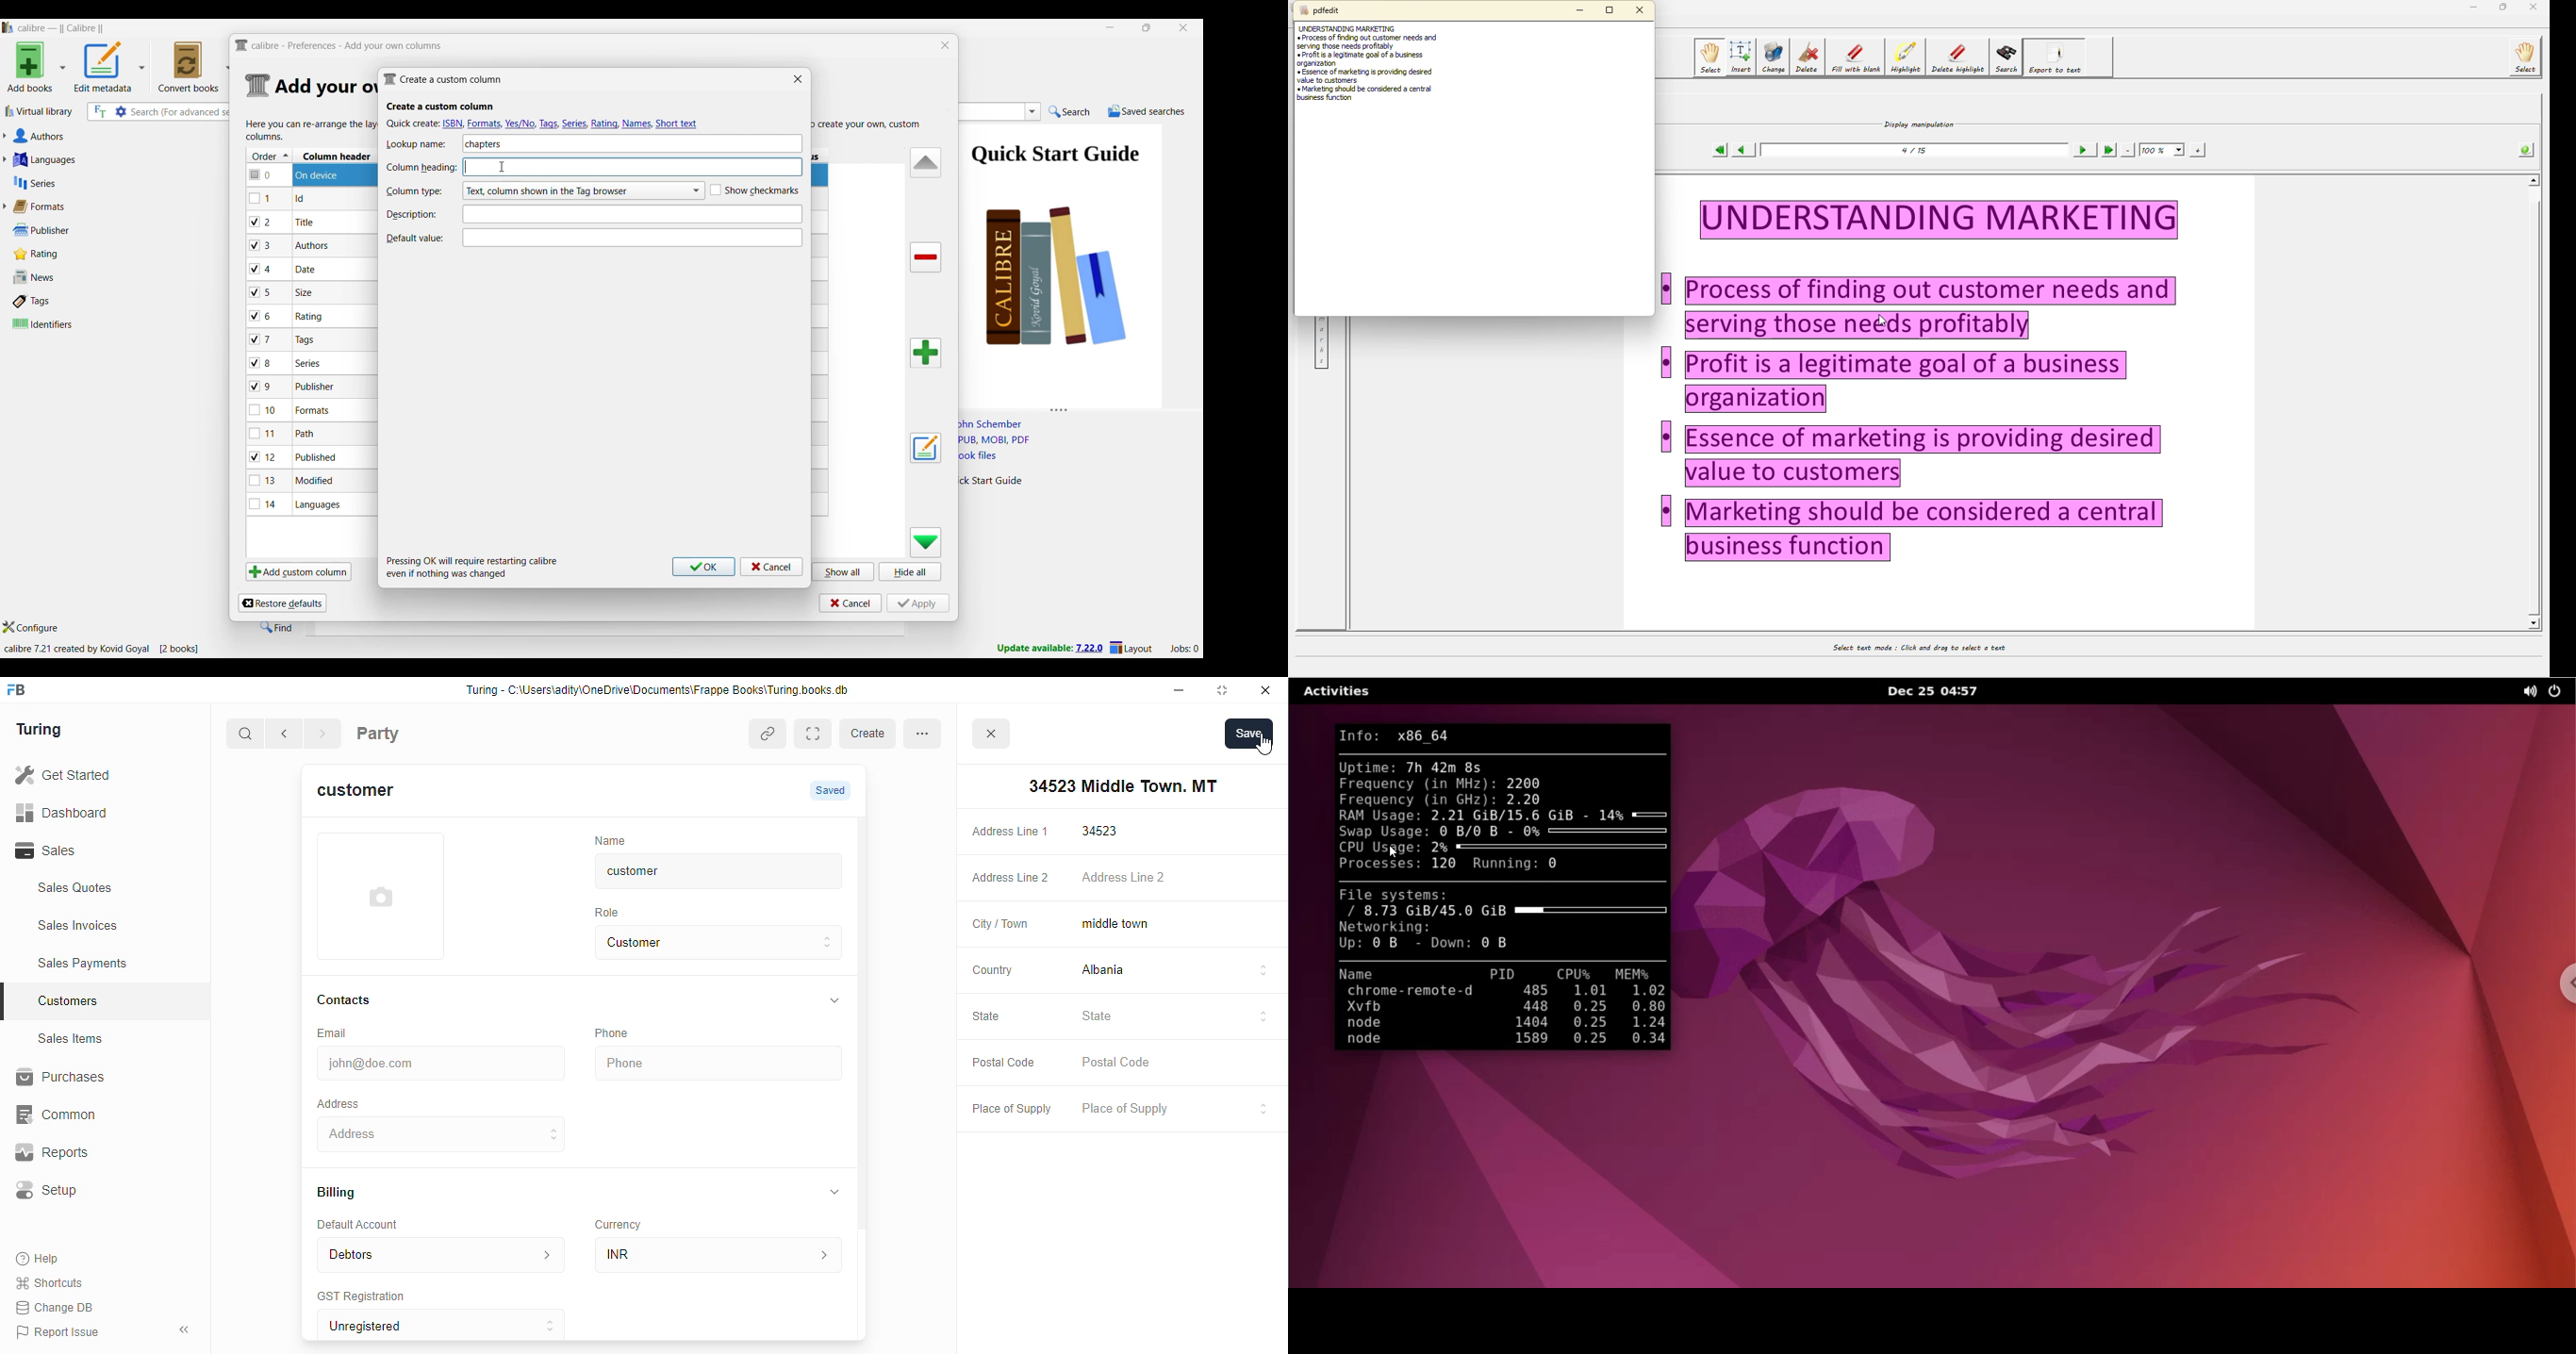 This screenshot has height=1372, width=2576. I want to click on Dashboard, so click(90, 812).